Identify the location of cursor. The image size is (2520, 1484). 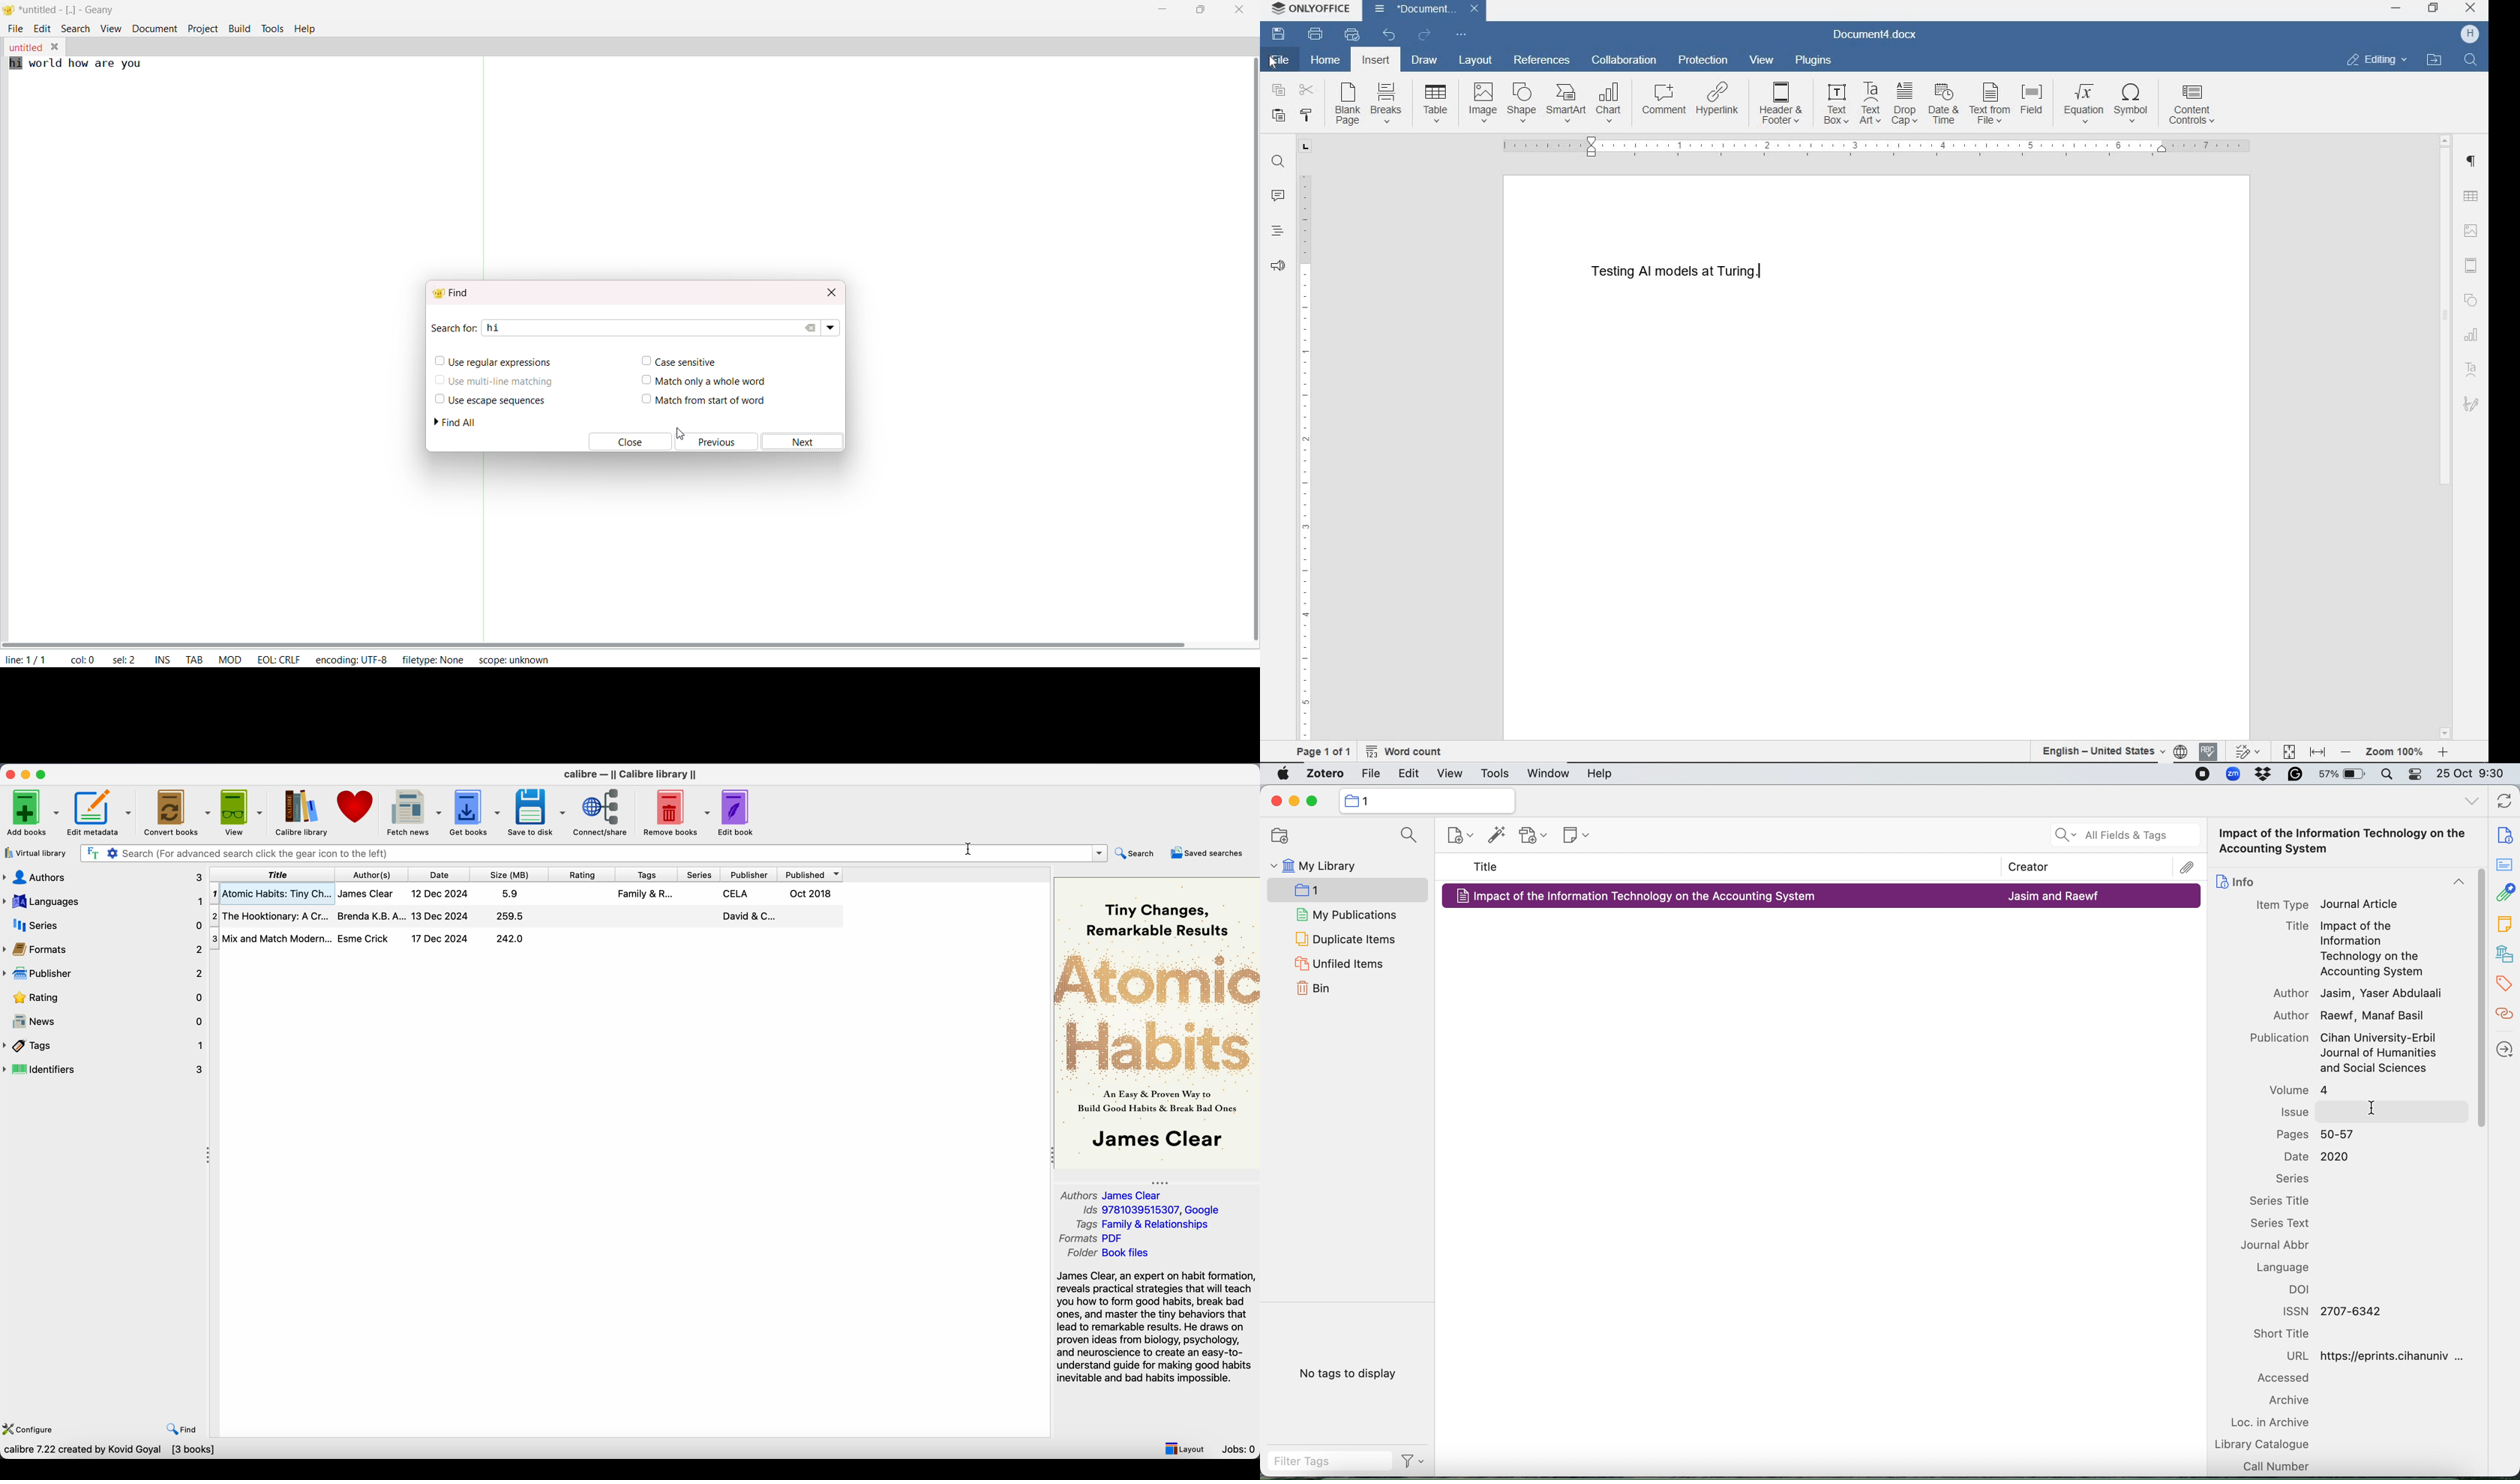
(969, 851).